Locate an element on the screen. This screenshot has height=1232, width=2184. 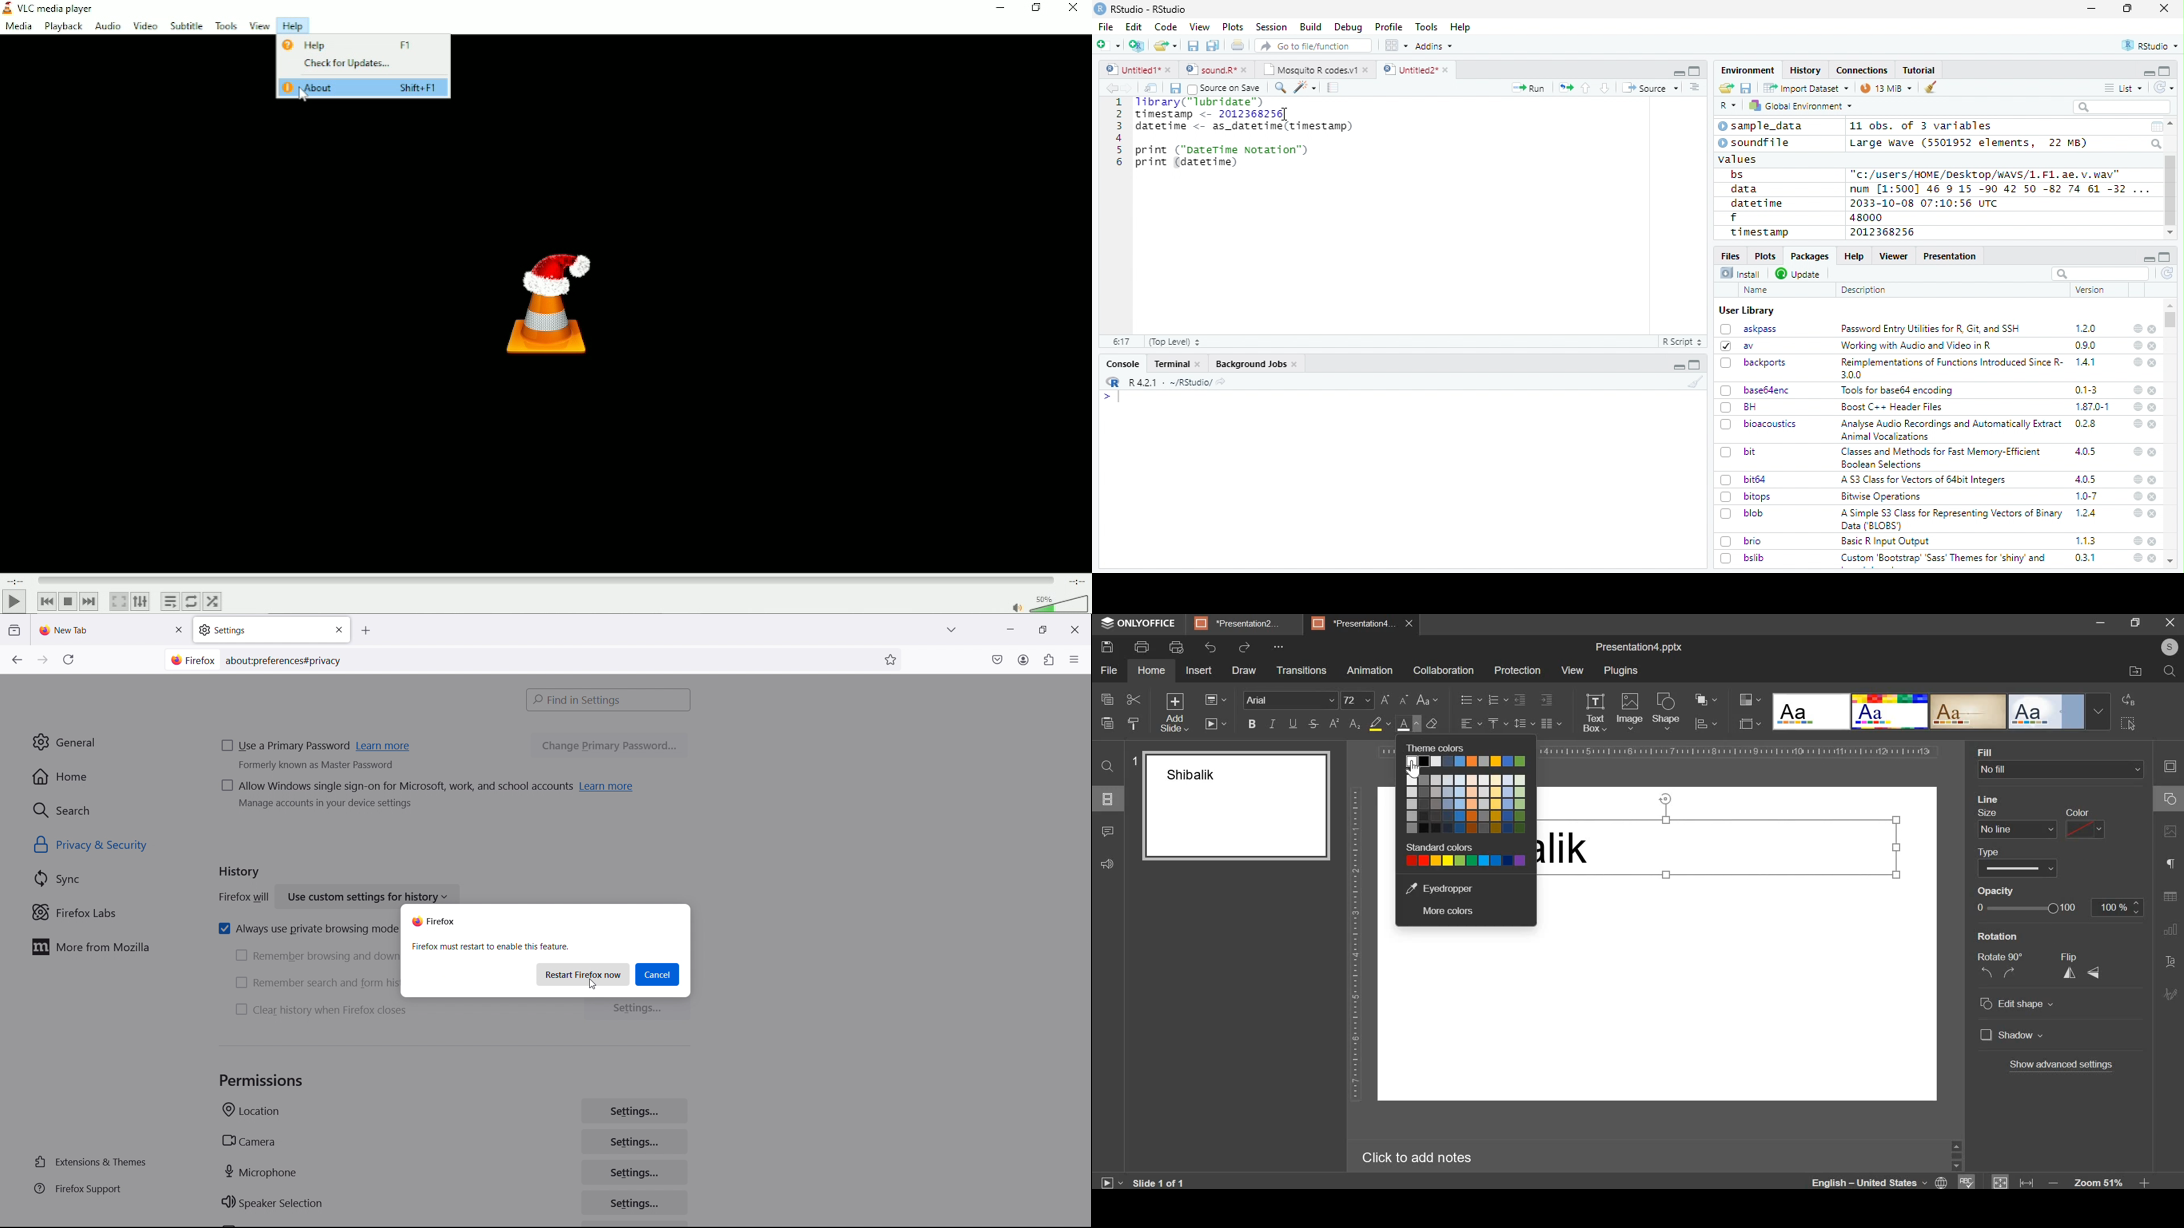
help is located at coordinates (2136, 424).